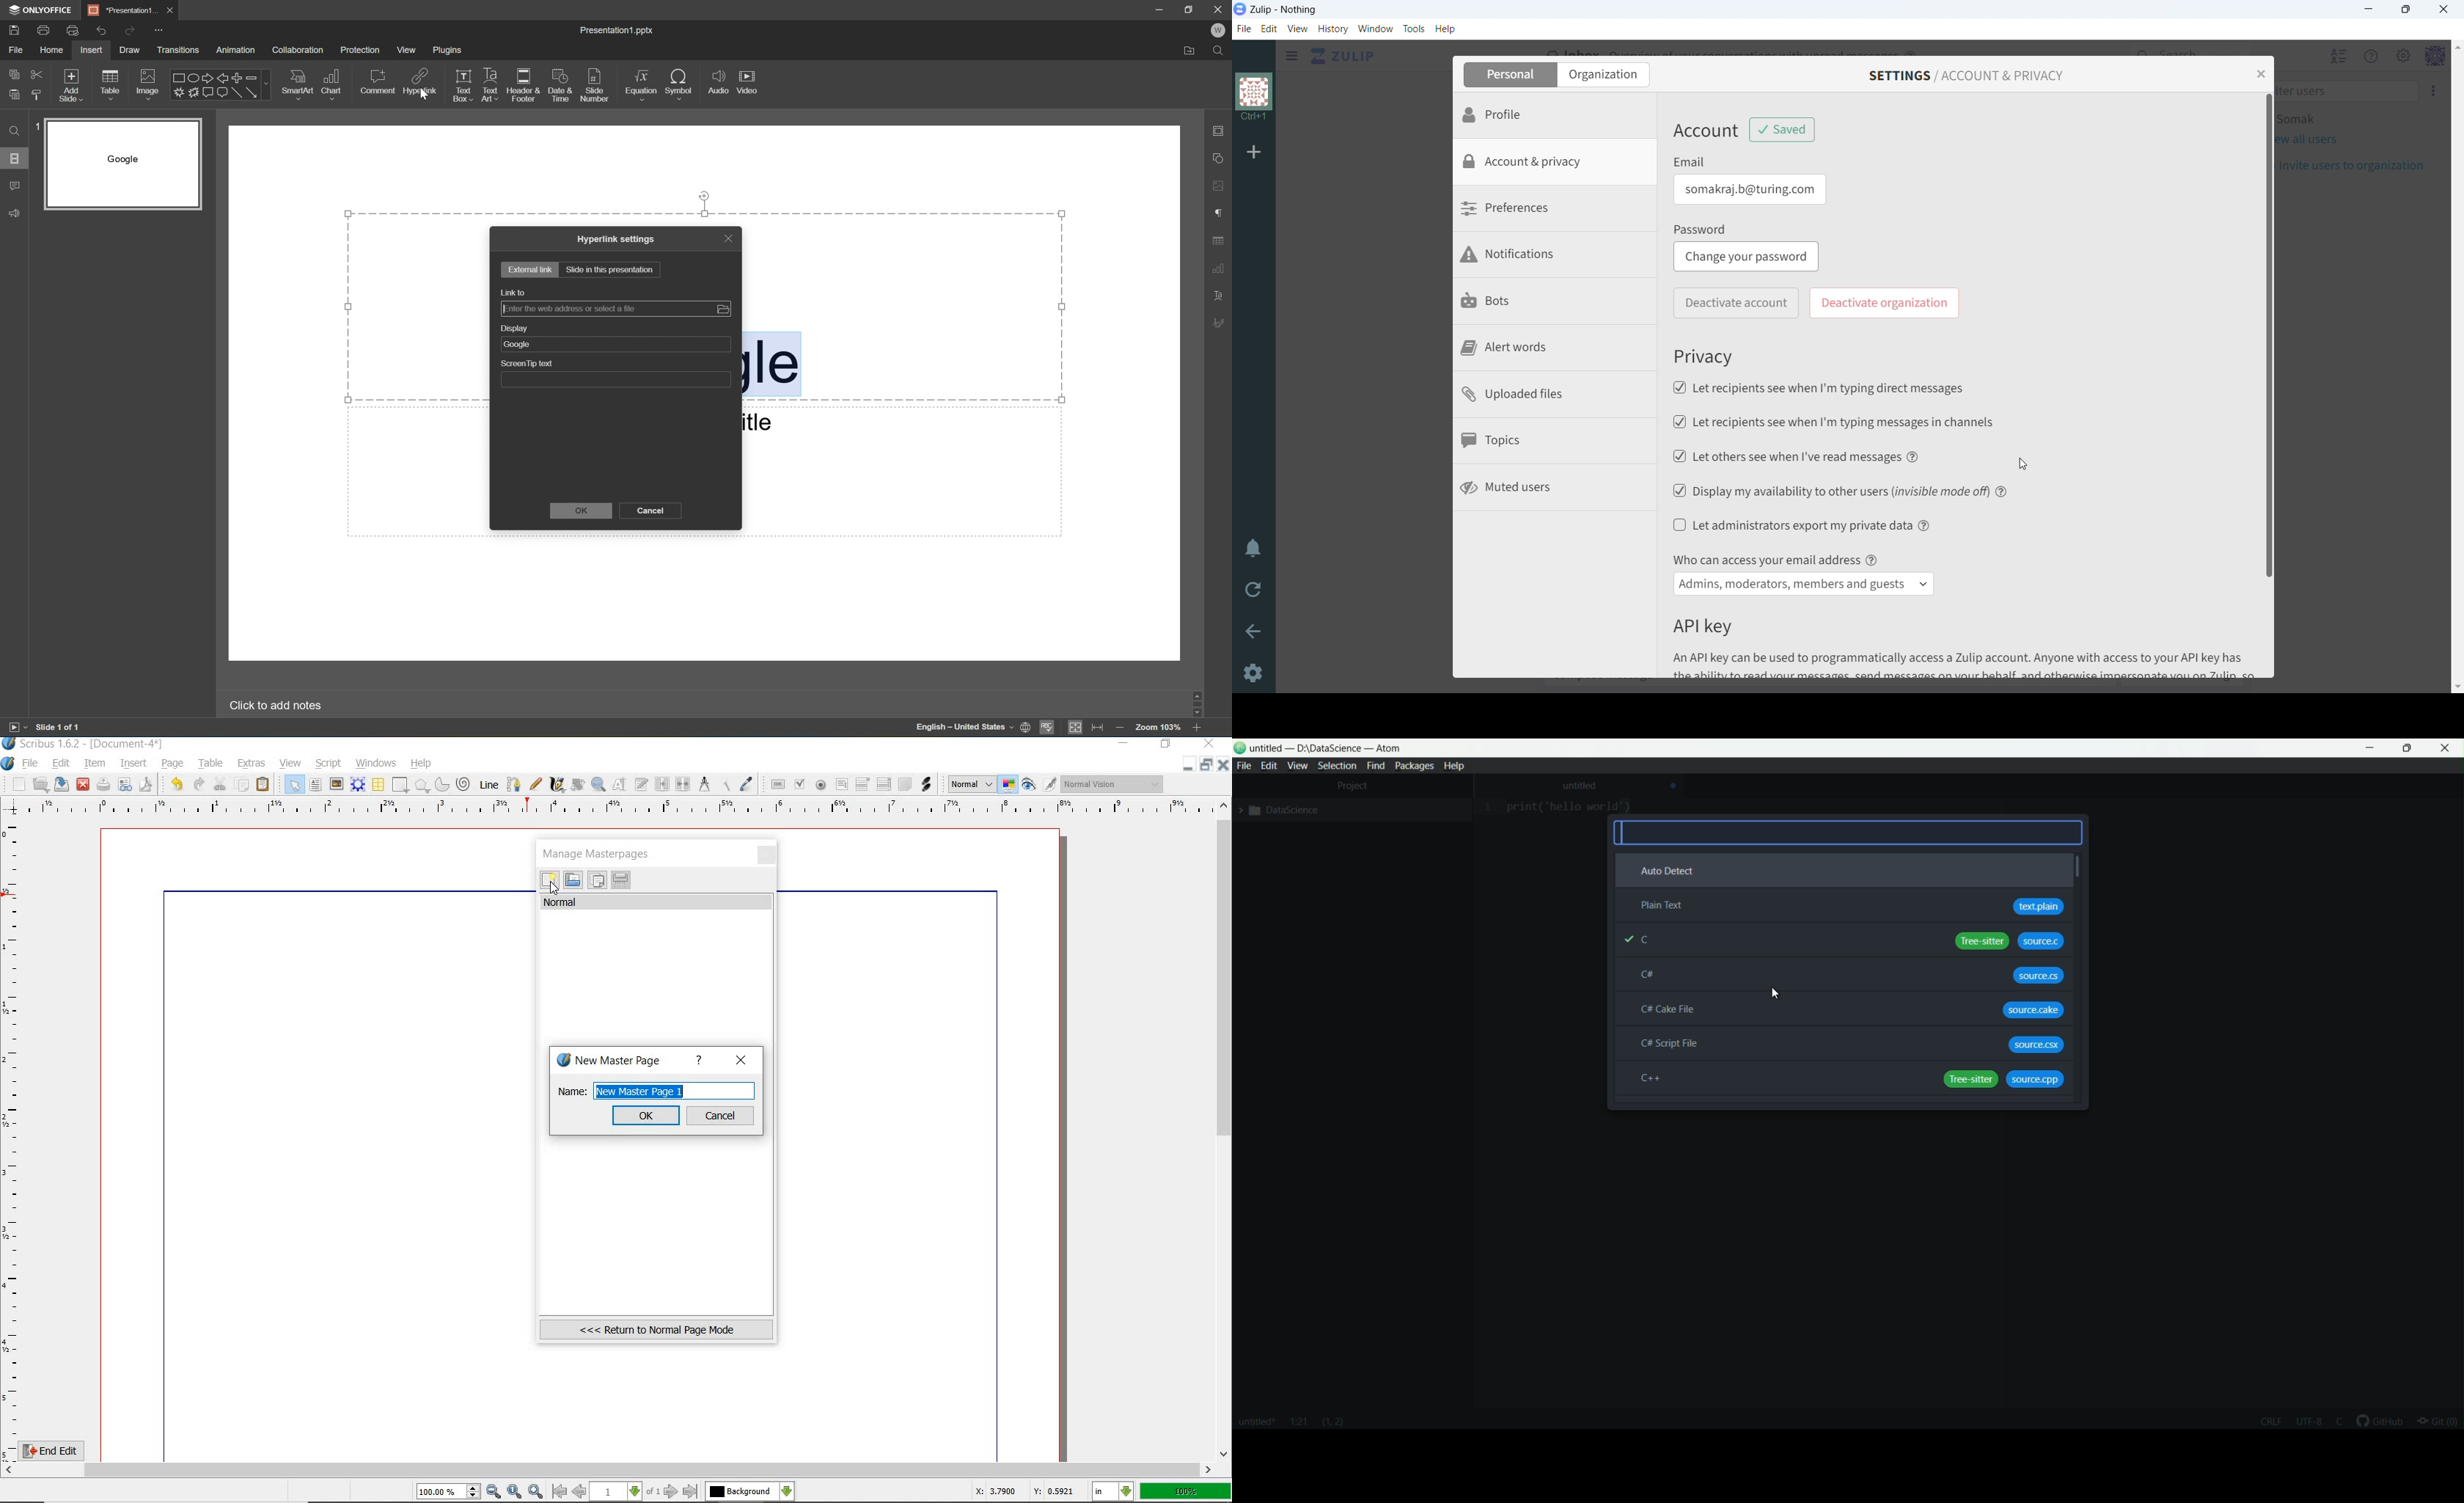  I want to click on arc, so click(441, 784).